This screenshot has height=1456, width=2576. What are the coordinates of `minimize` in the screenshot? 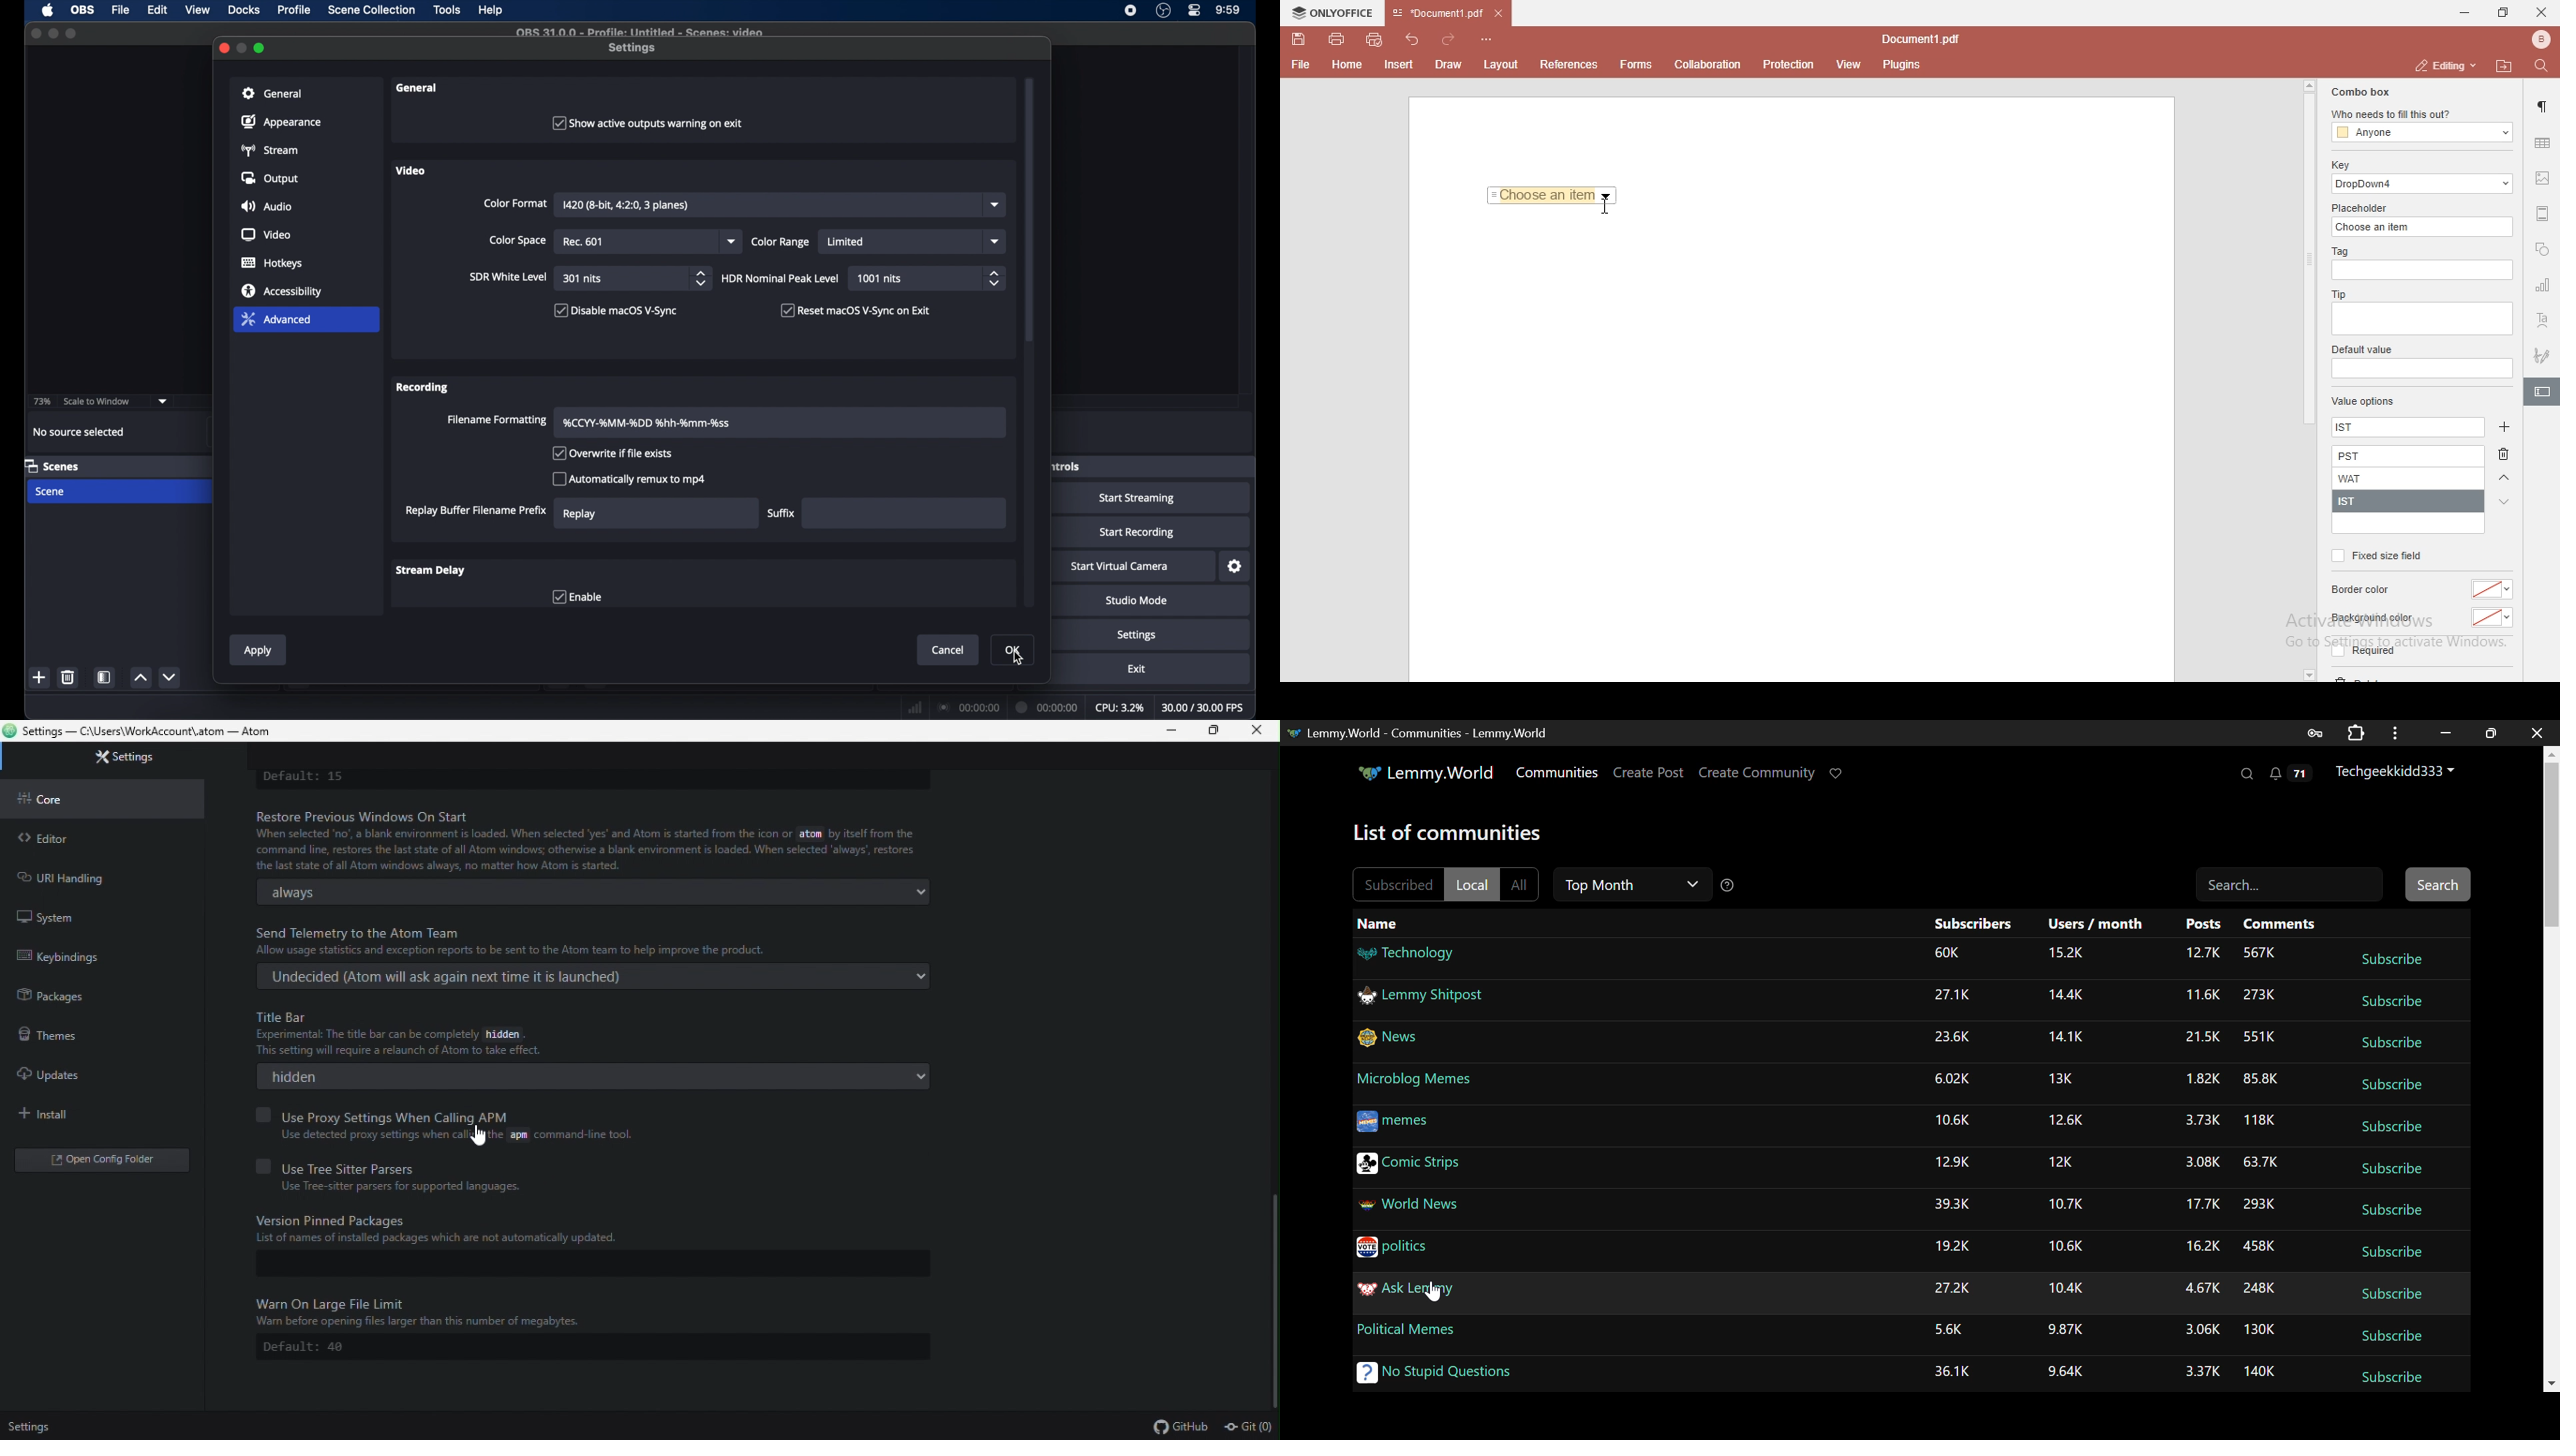 It's located at (1169, 731).